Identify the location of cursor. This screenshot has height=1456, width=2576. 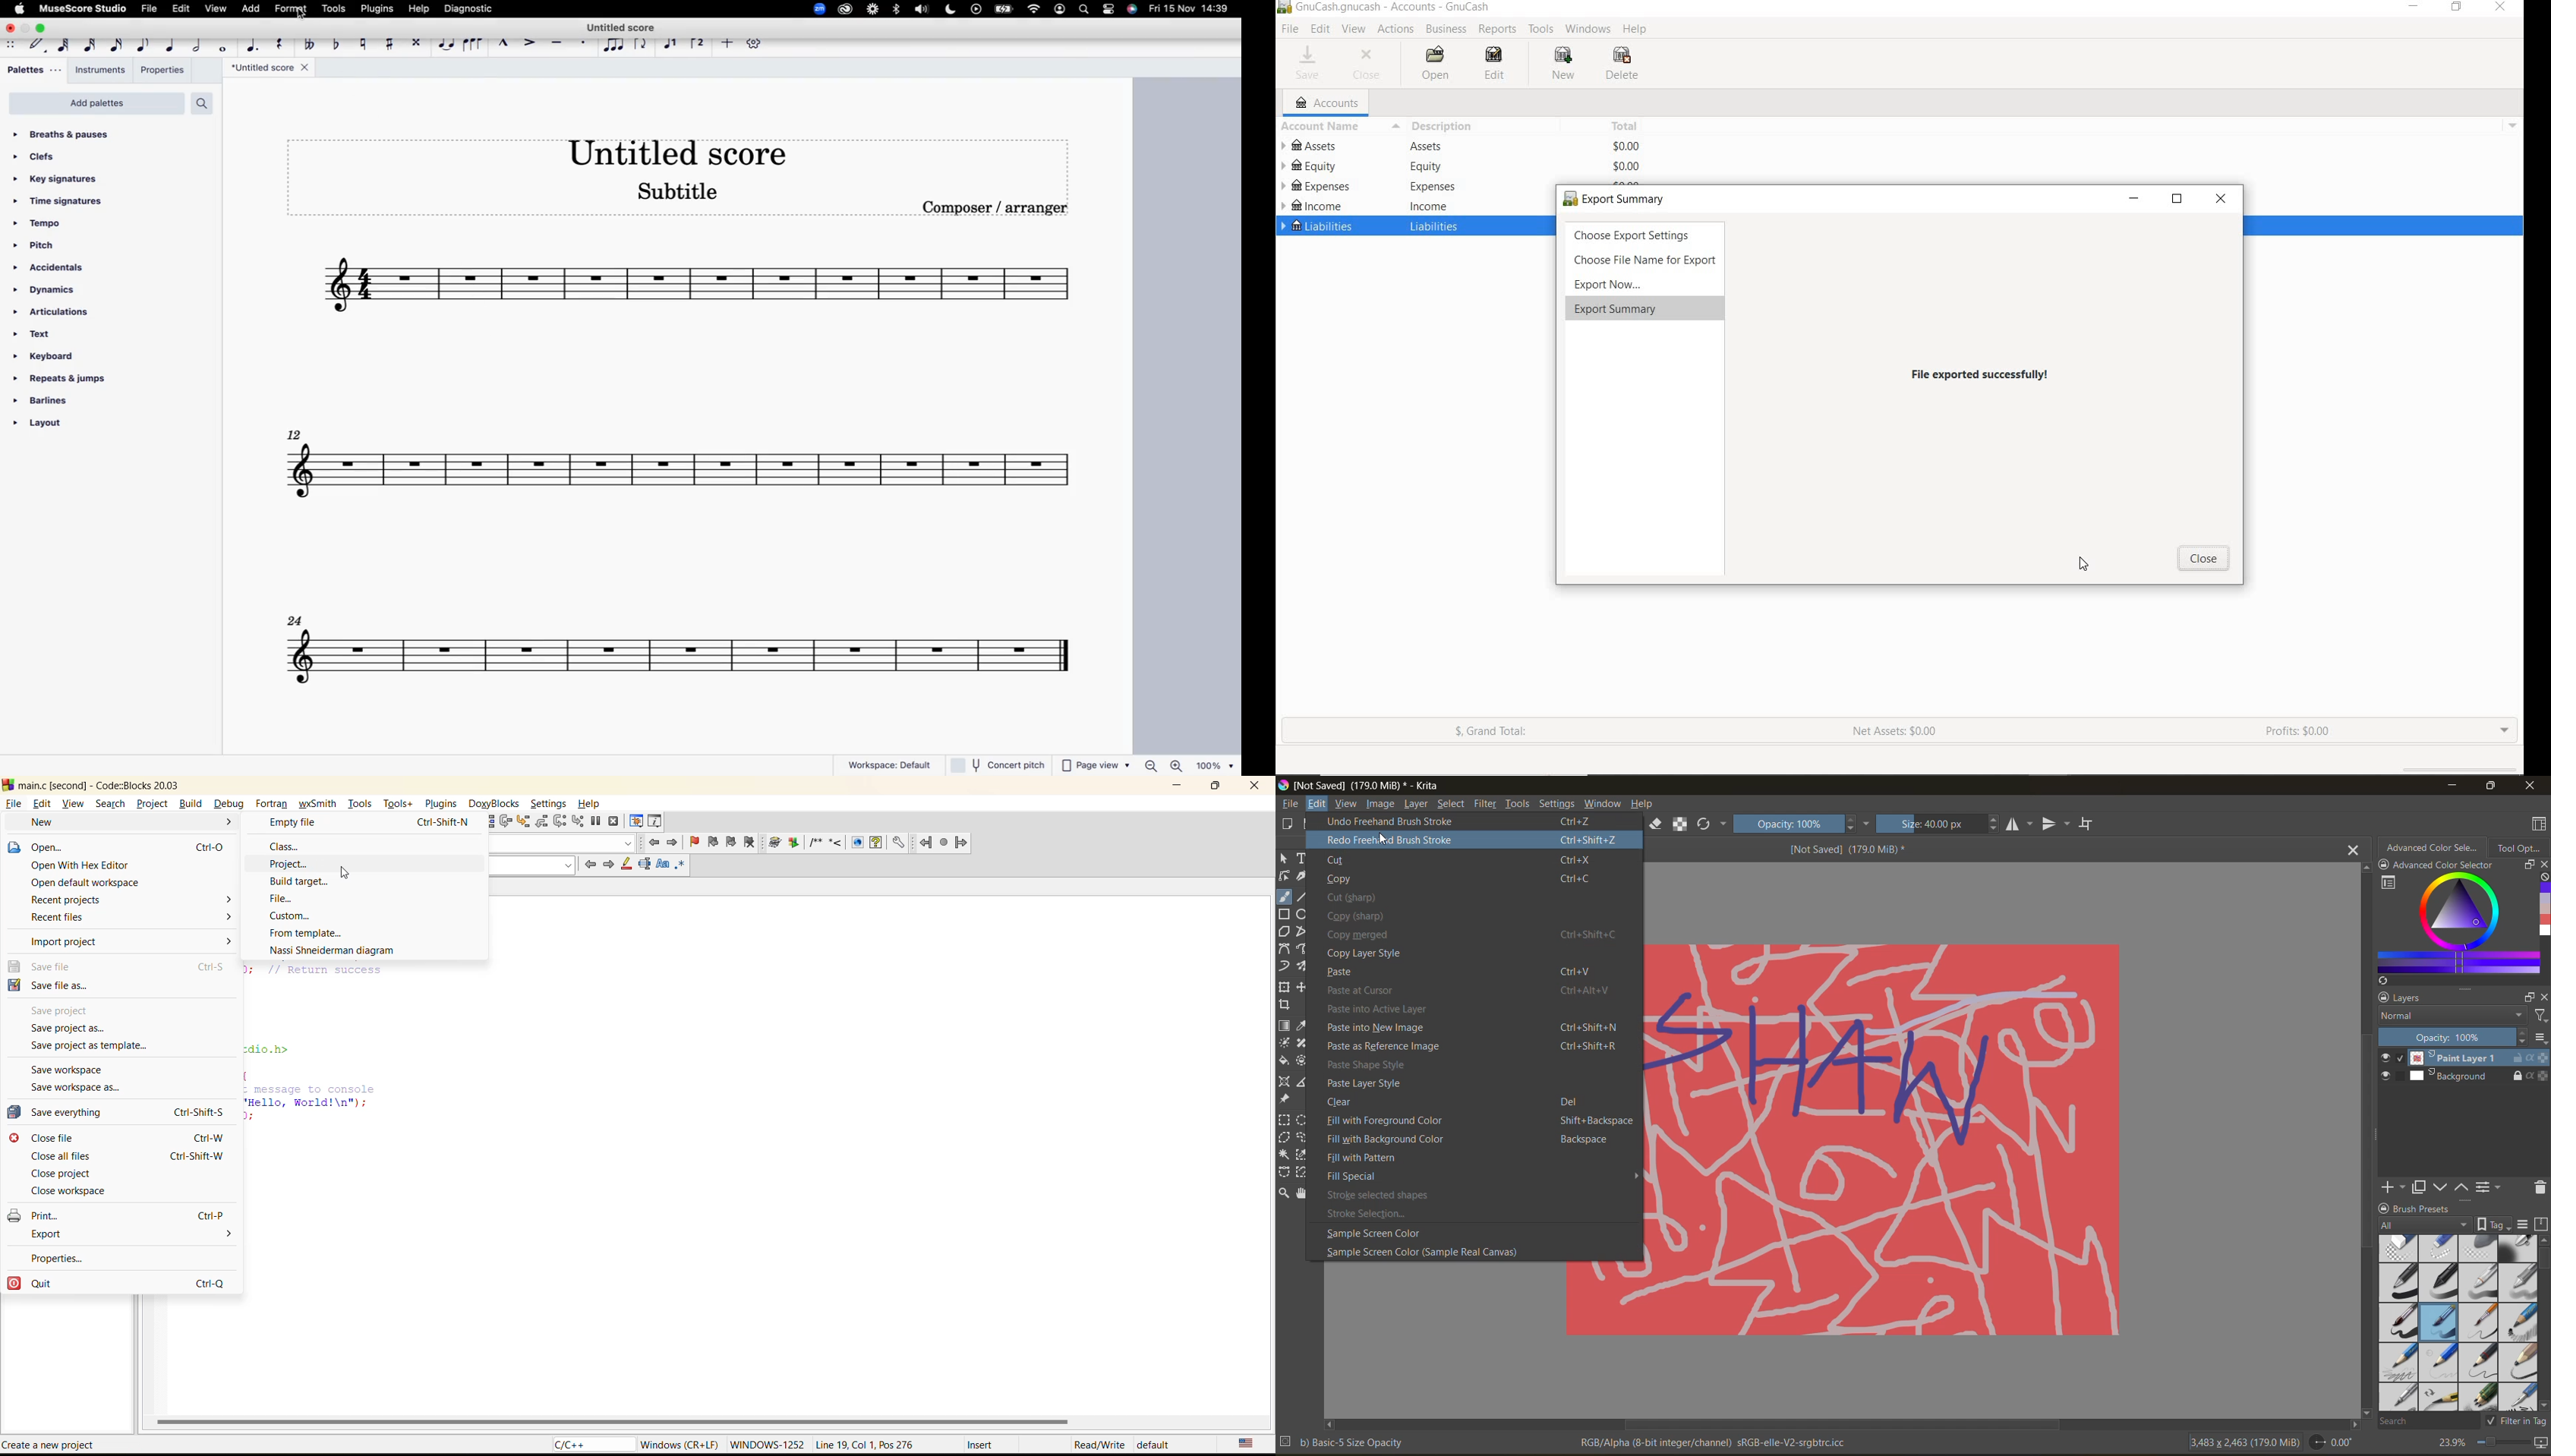
(15, 826).